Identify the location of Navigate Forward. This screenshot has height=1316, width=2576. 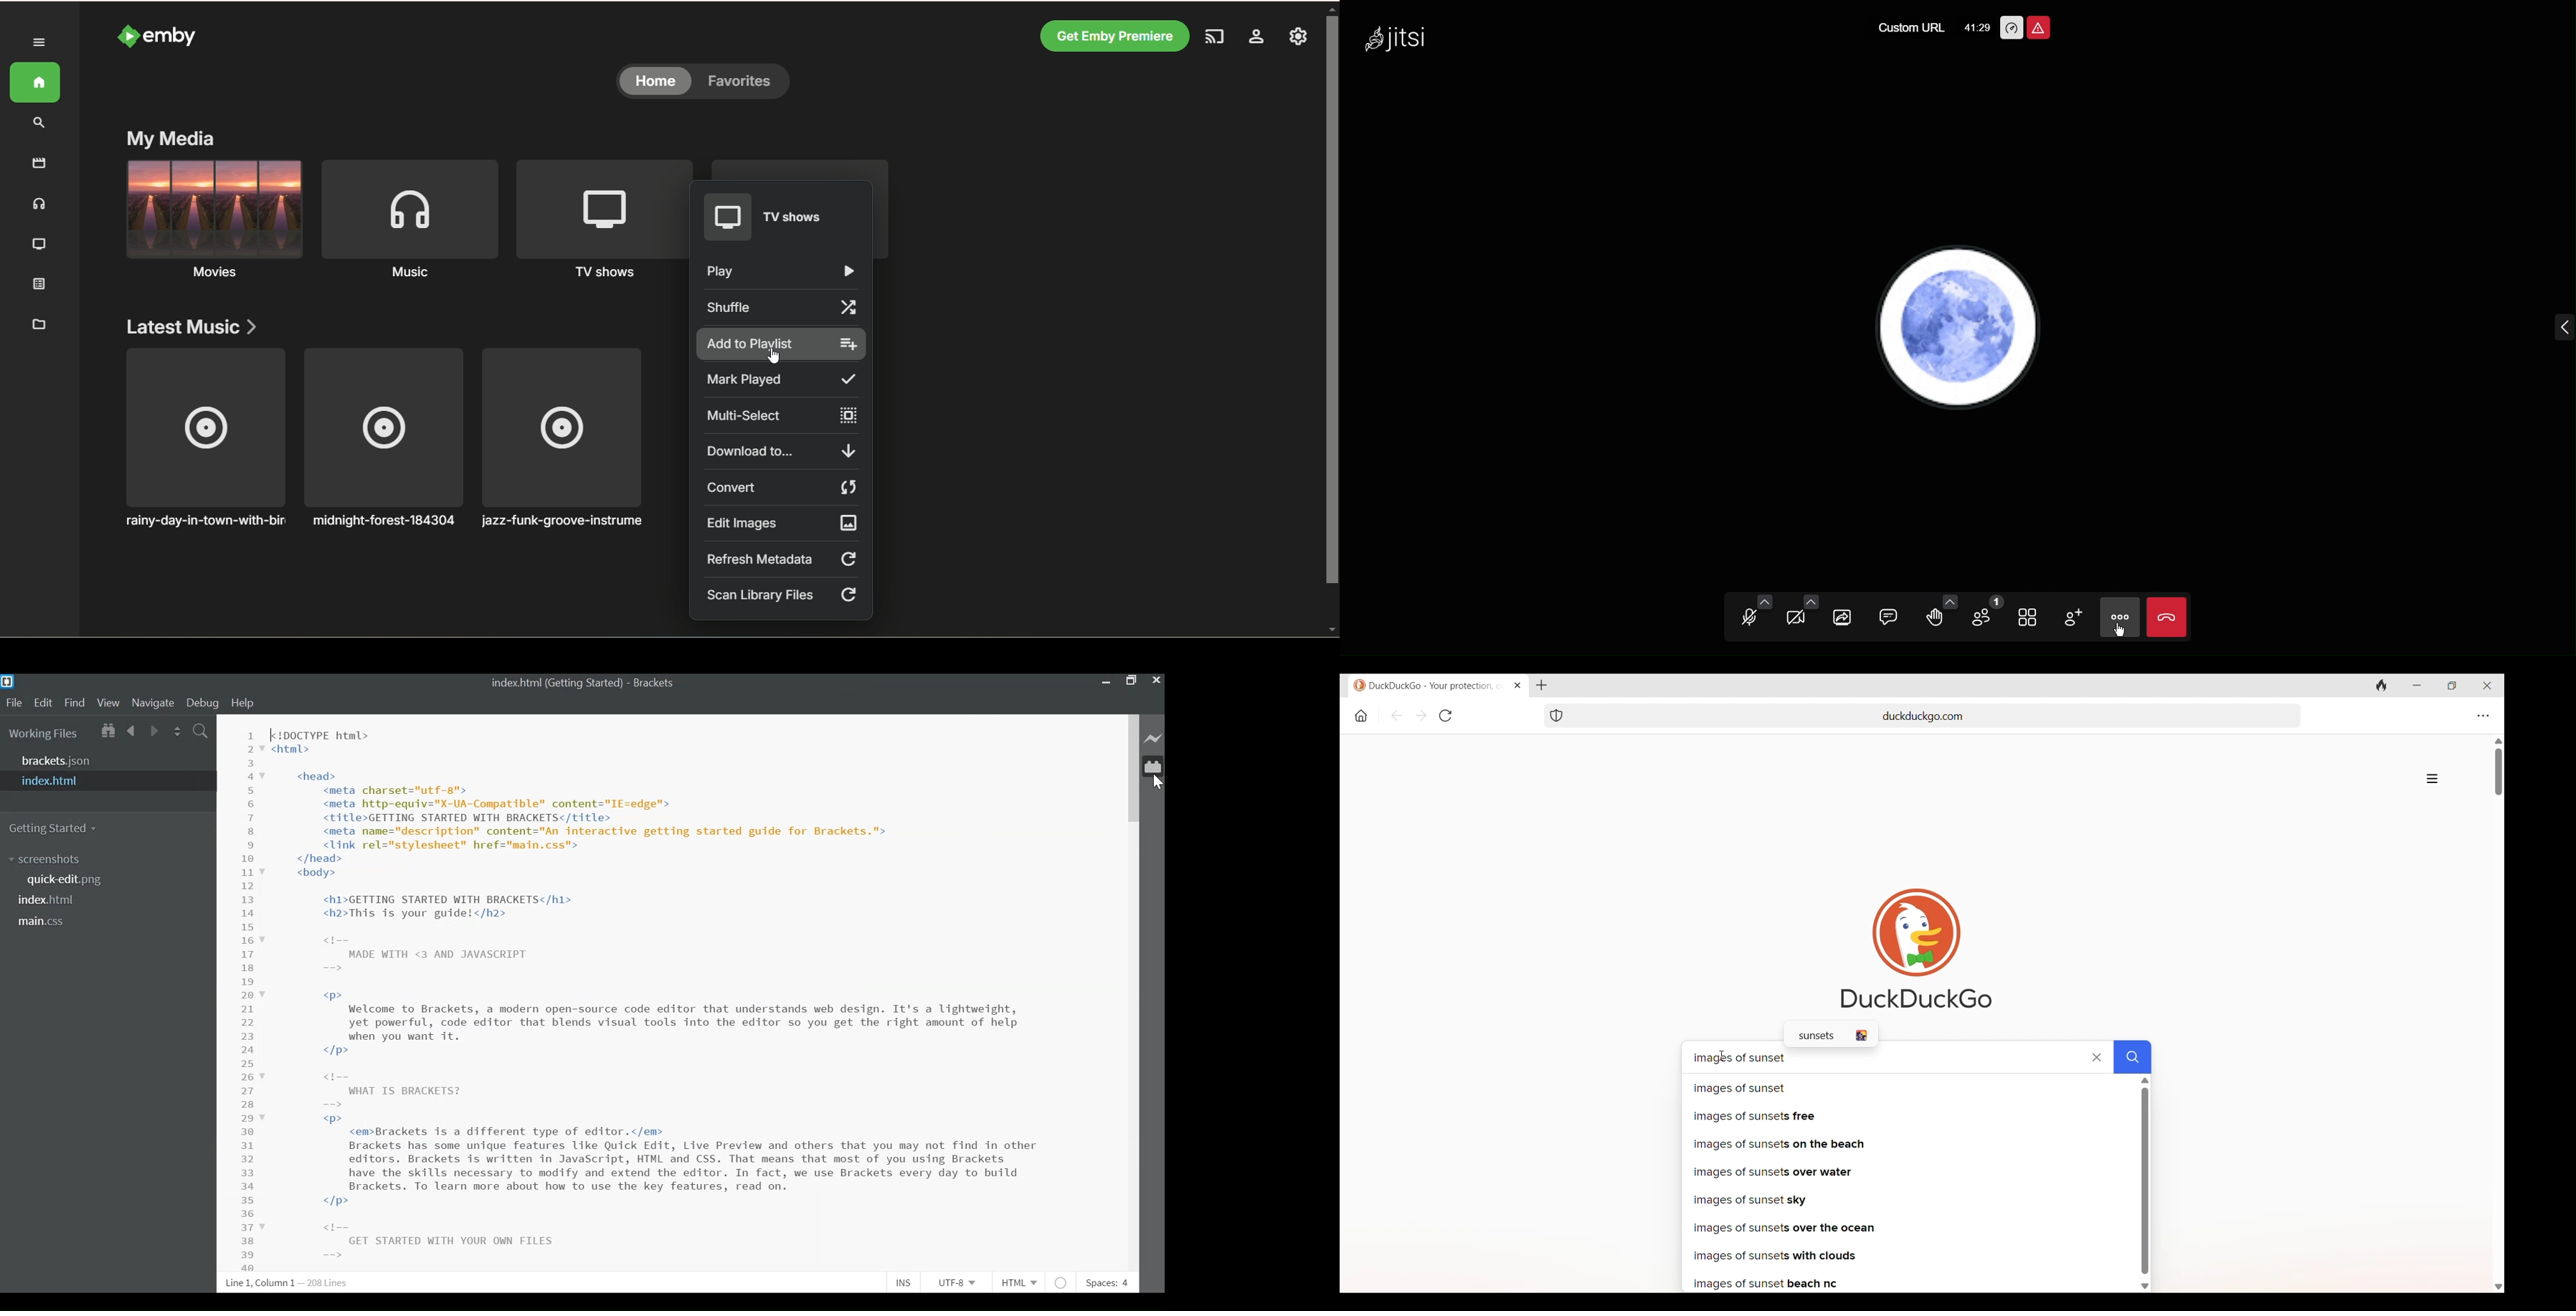
(154, 730).